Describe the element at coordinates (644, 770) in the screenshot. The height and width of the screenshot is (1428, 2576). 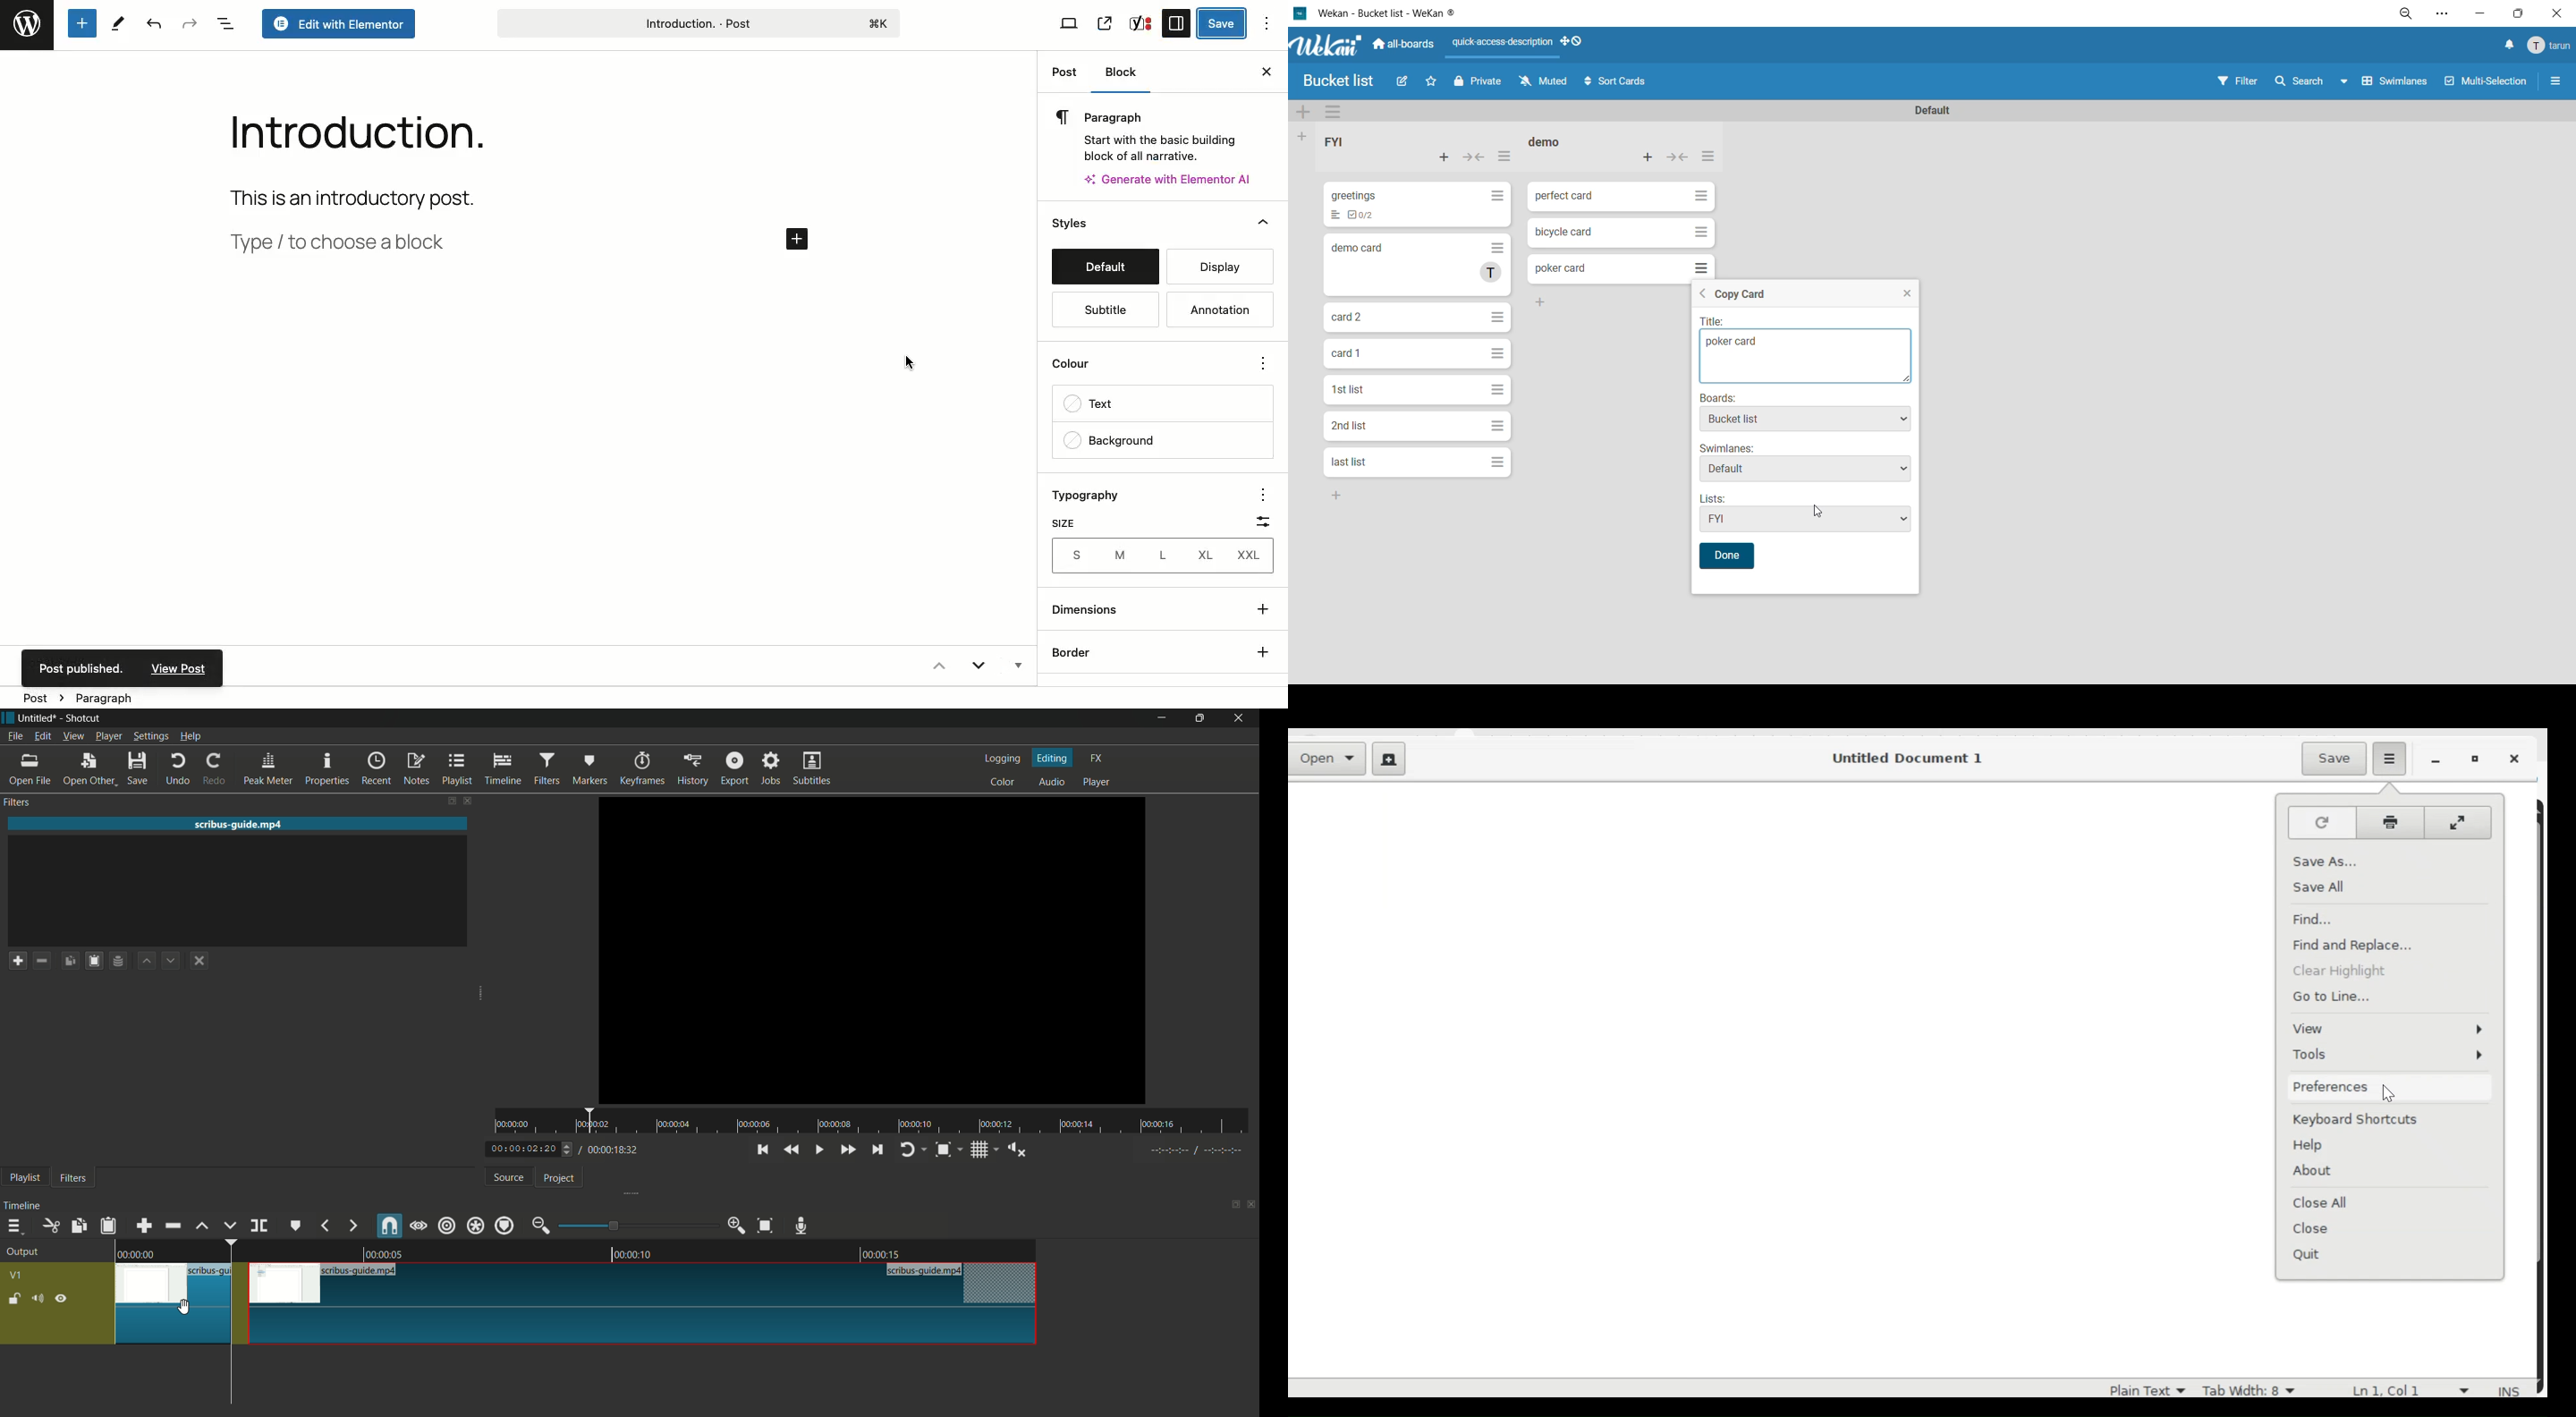
I see `keyframes` at that location.